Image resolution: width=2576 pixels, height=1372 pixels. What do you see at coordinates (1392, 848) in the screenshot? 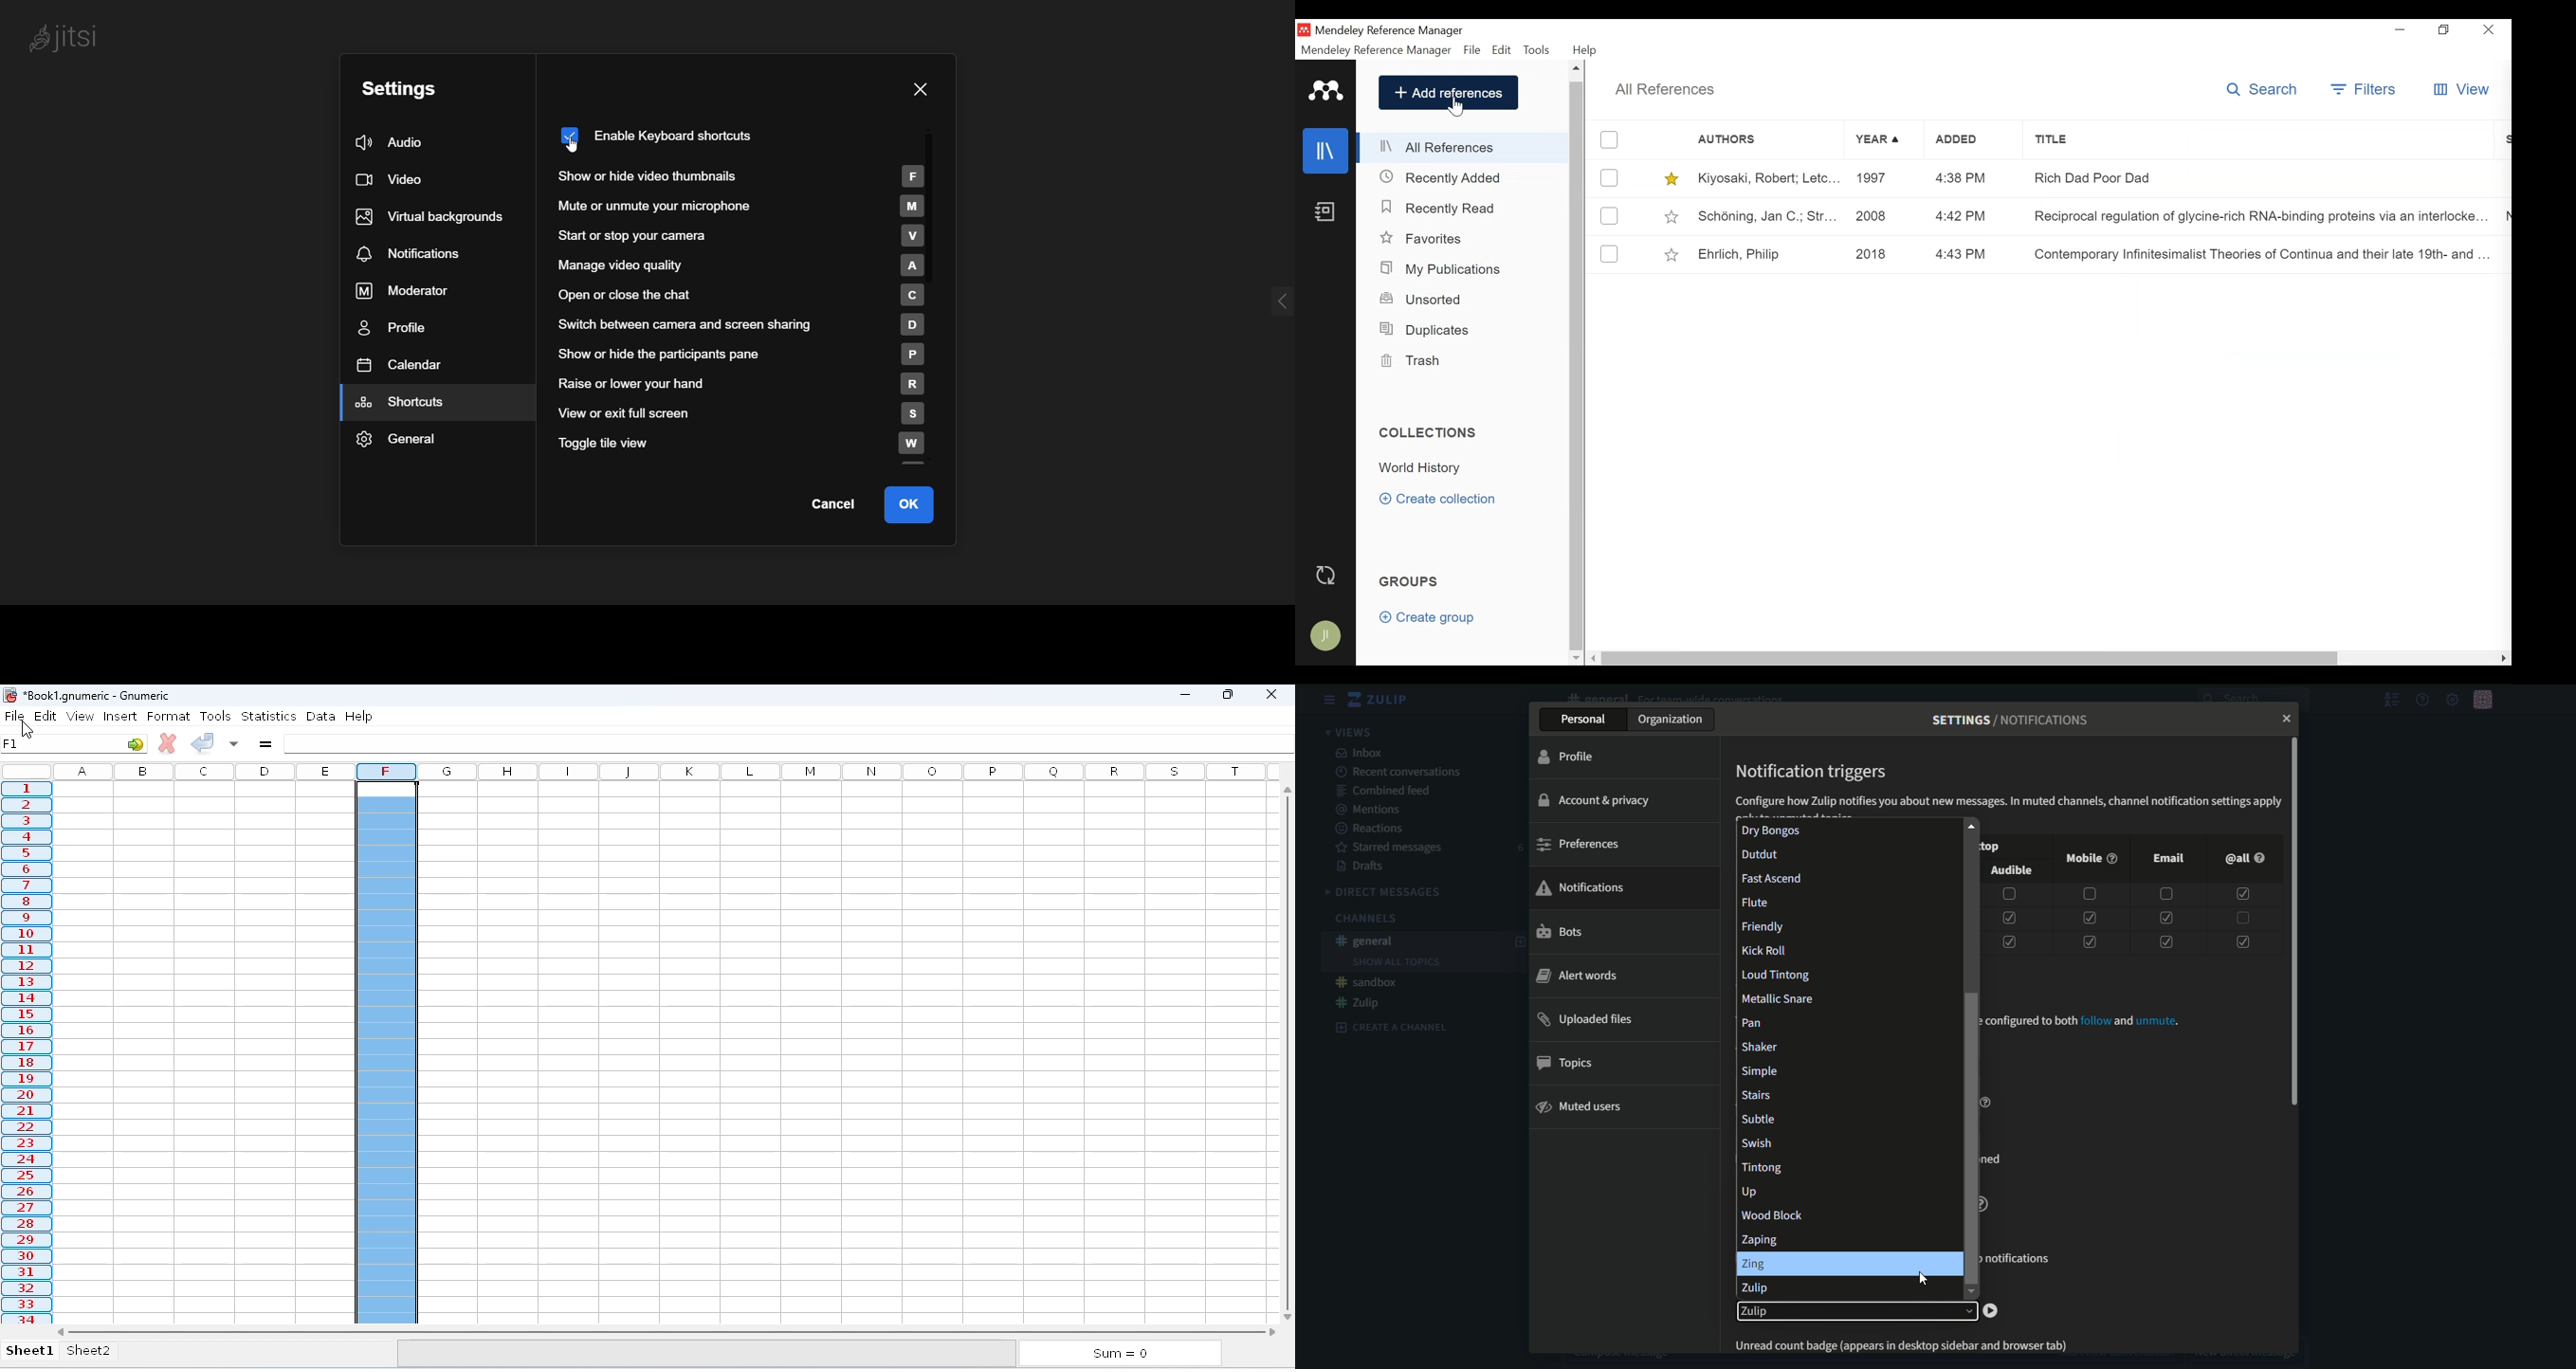
I see `Starred messages` at bounding box center [1392, 848].